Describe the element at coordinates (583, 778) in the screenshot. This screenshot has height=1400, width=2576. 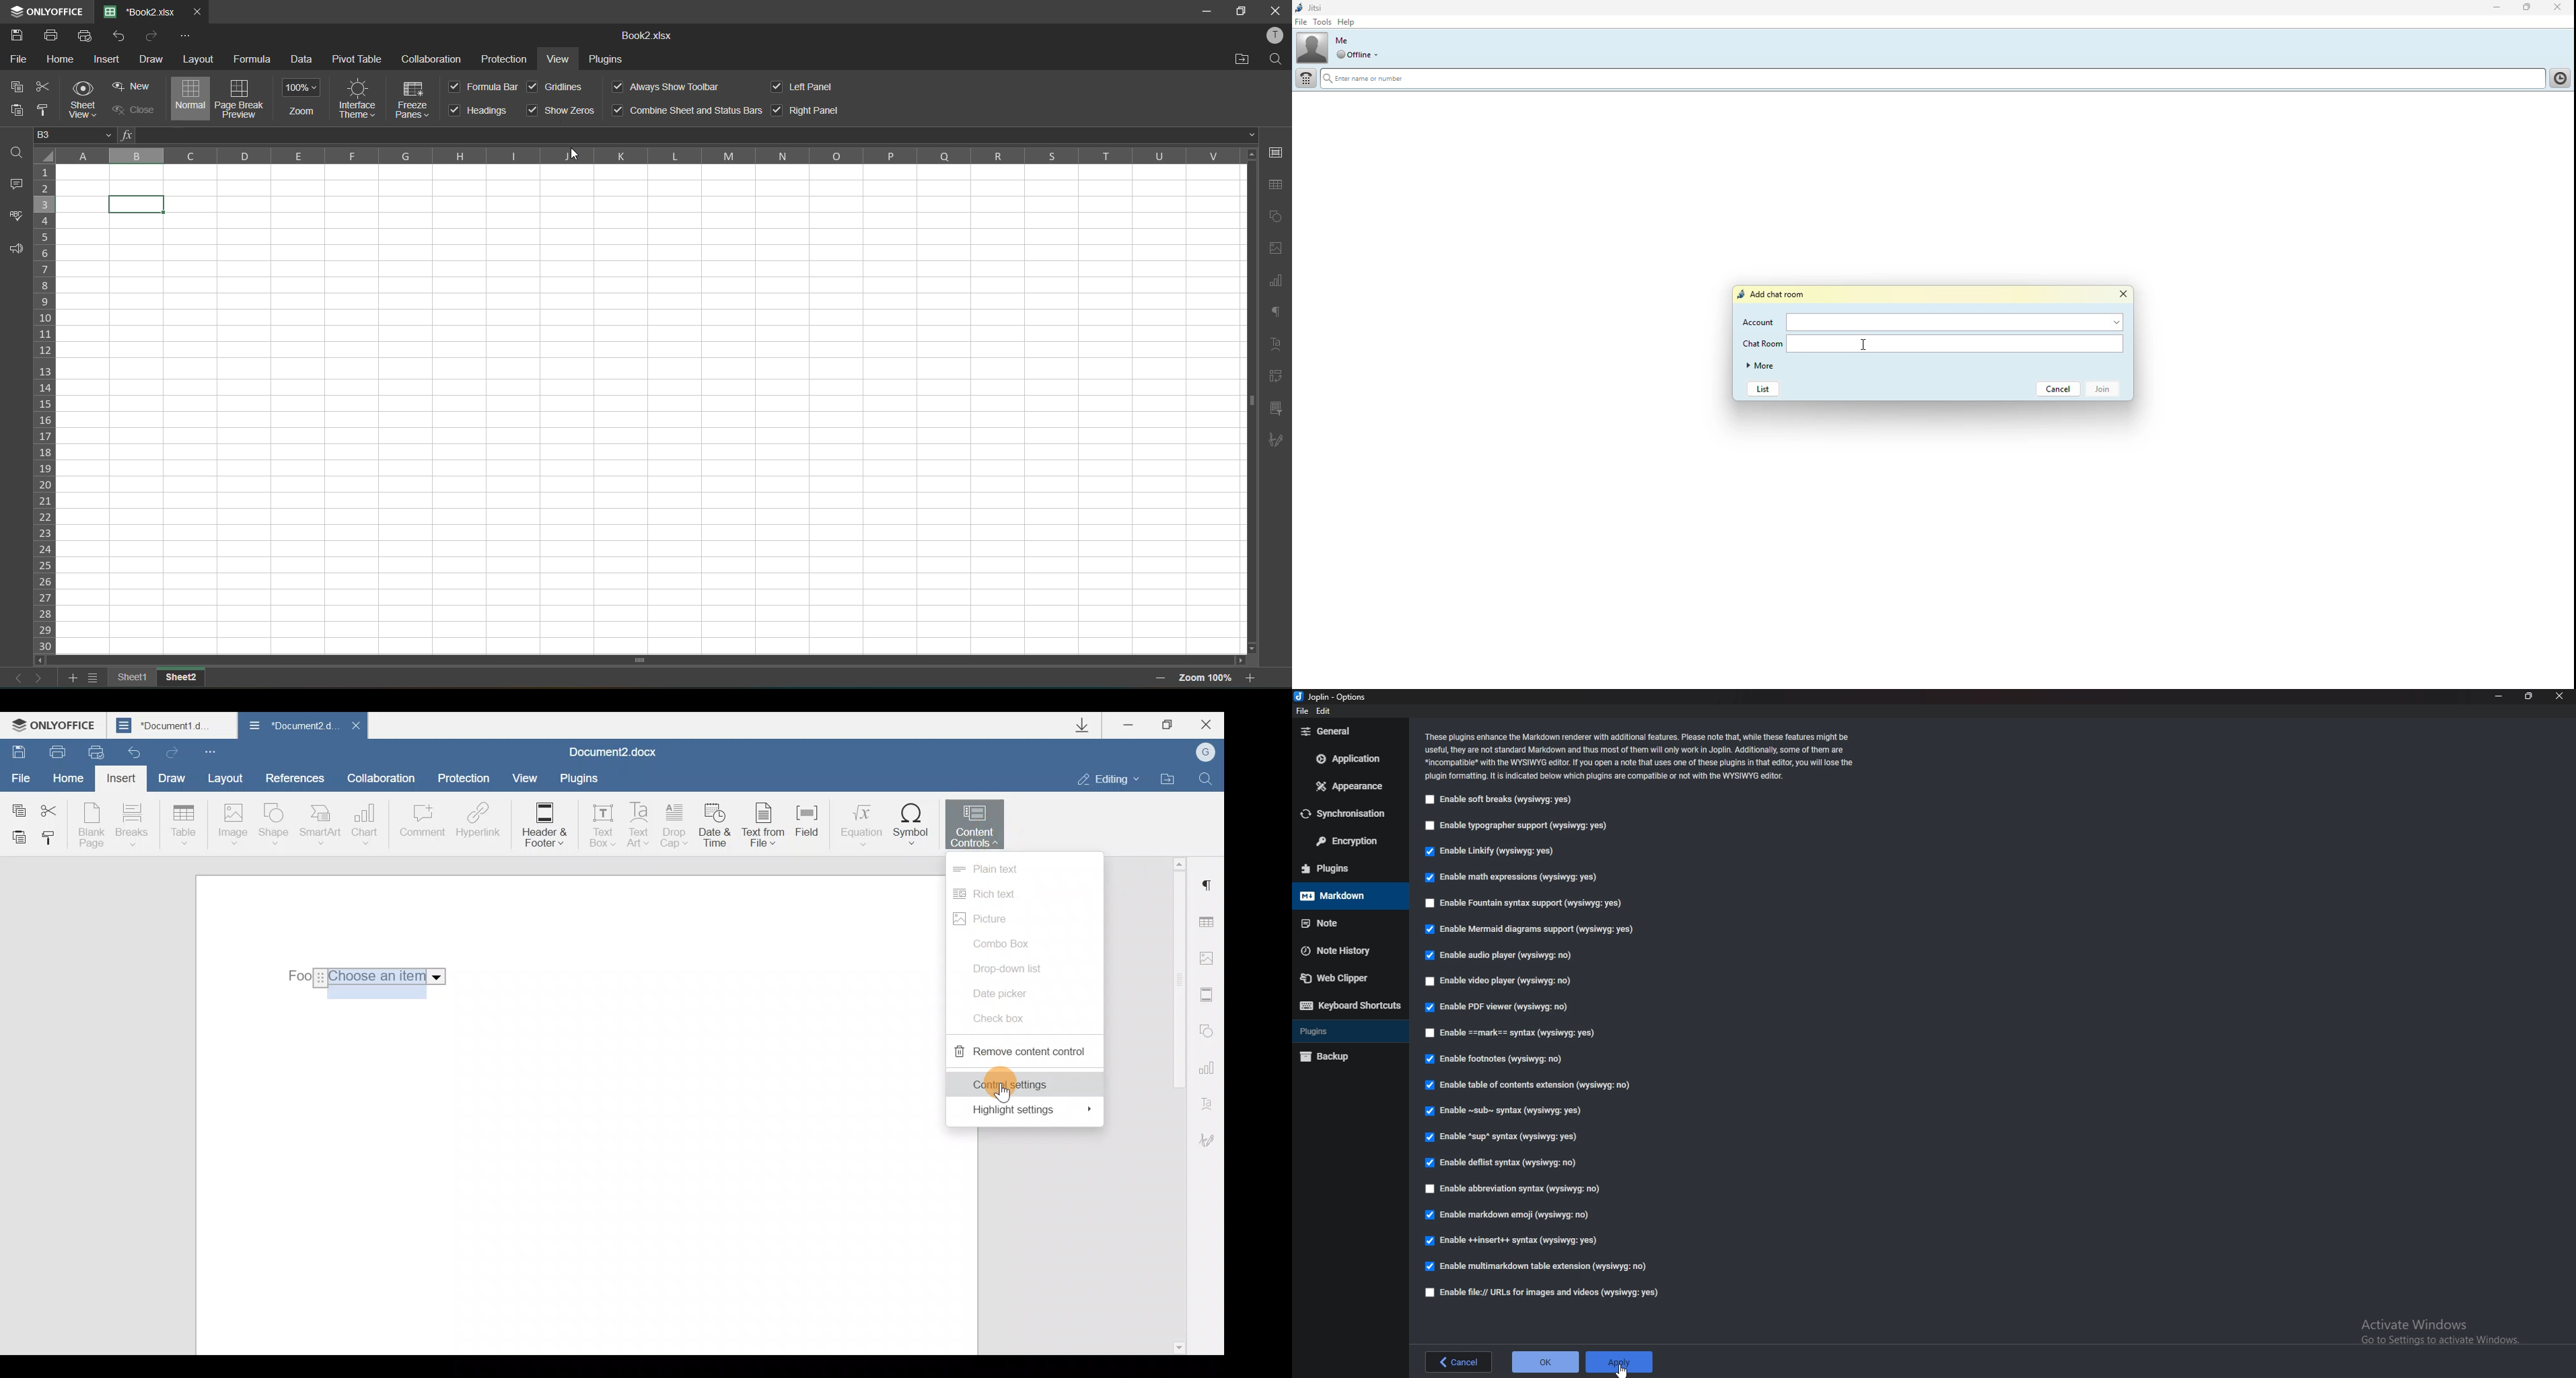
I see `Plugins` at that location.